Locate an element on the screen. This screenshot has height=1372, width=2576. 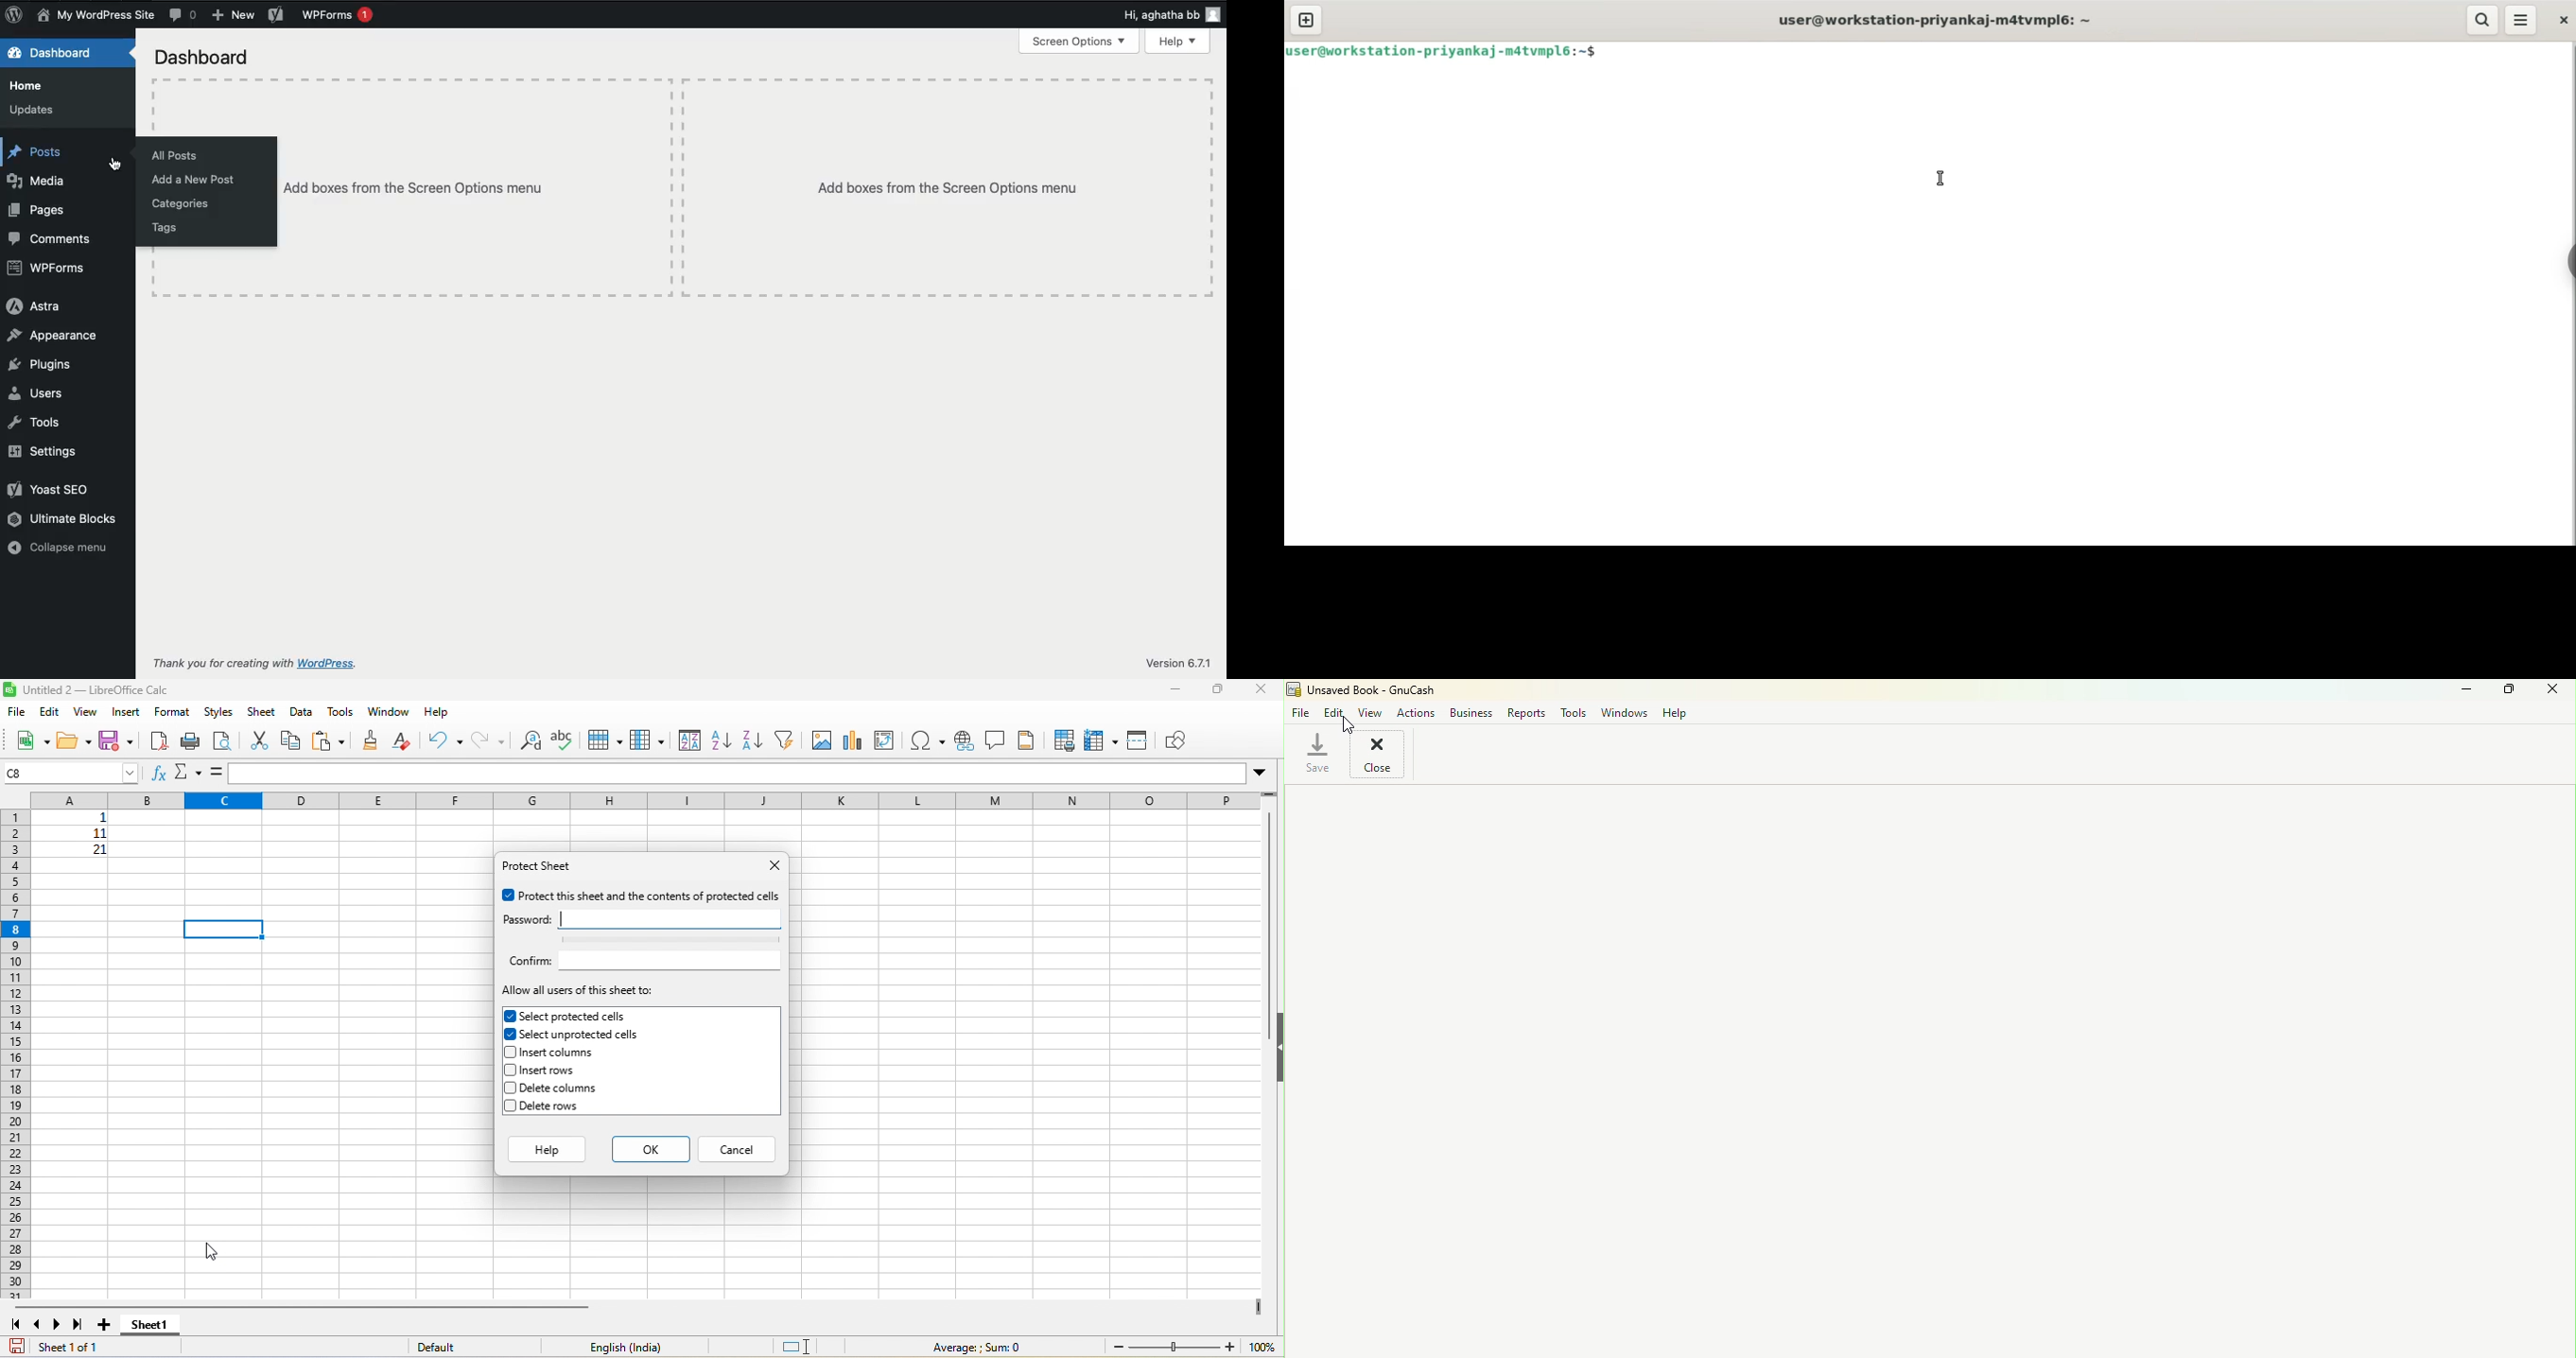
close is located at coordinates (1265, 689).